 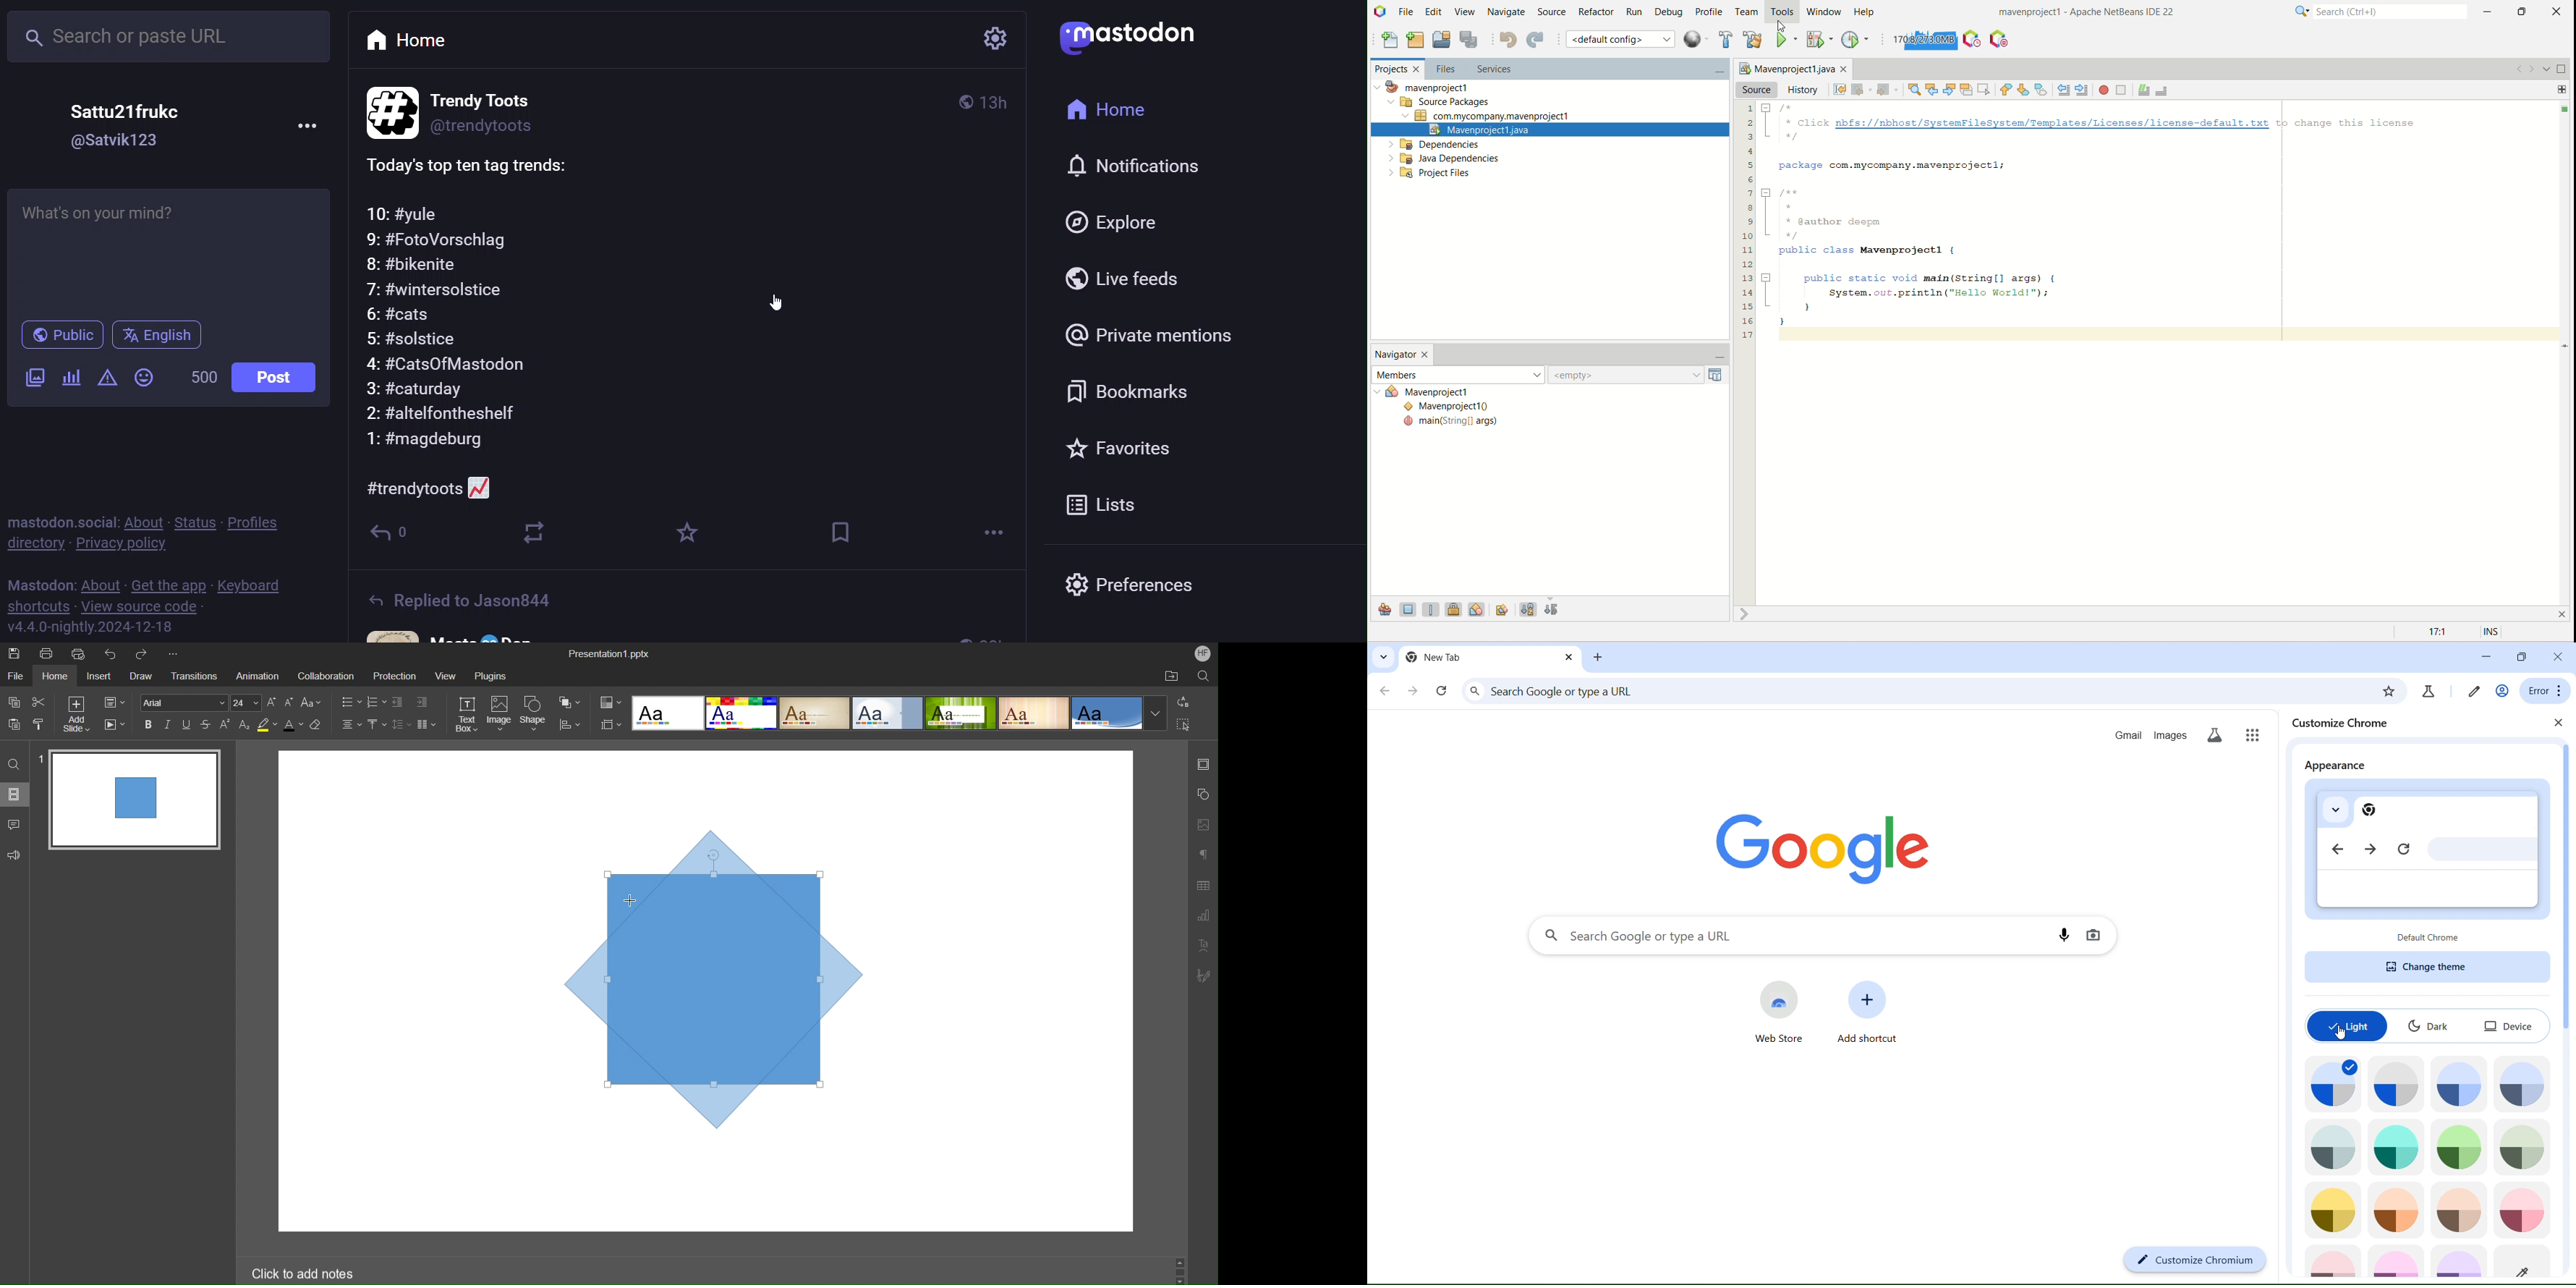 I want to click on Draw, so click(x=140, y=674).